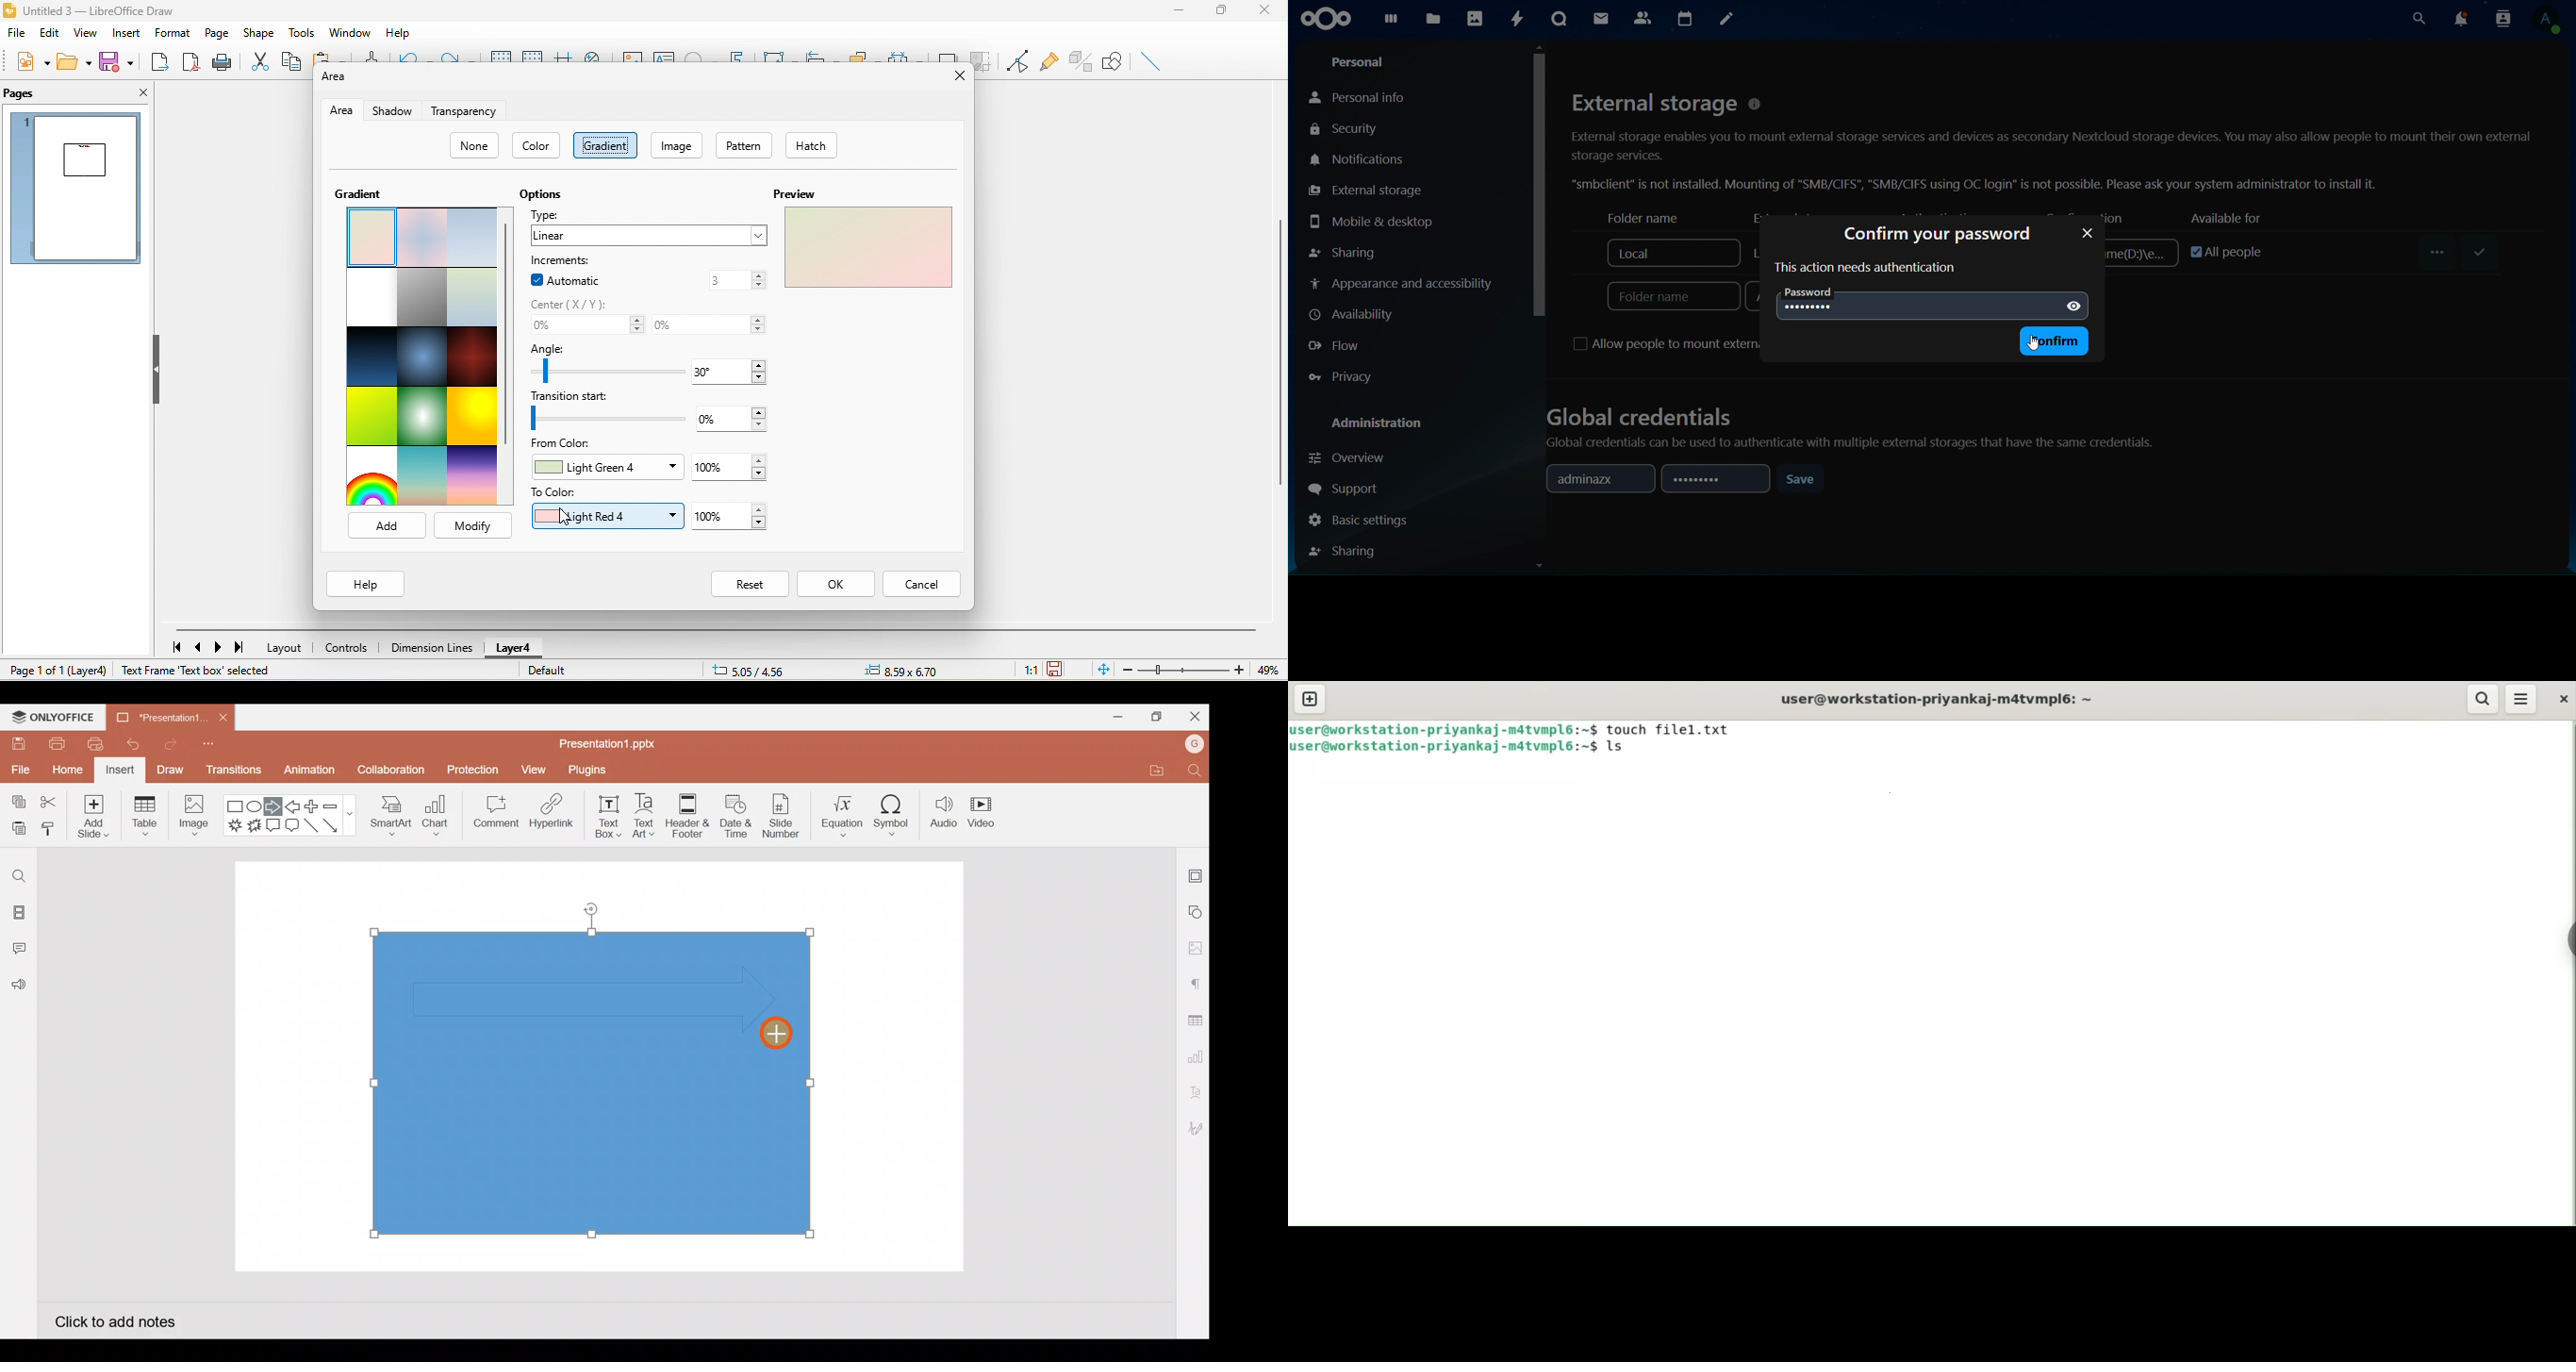 This screenshot has width=2576, height=1372. I want to click on security, so click(1356, 129).